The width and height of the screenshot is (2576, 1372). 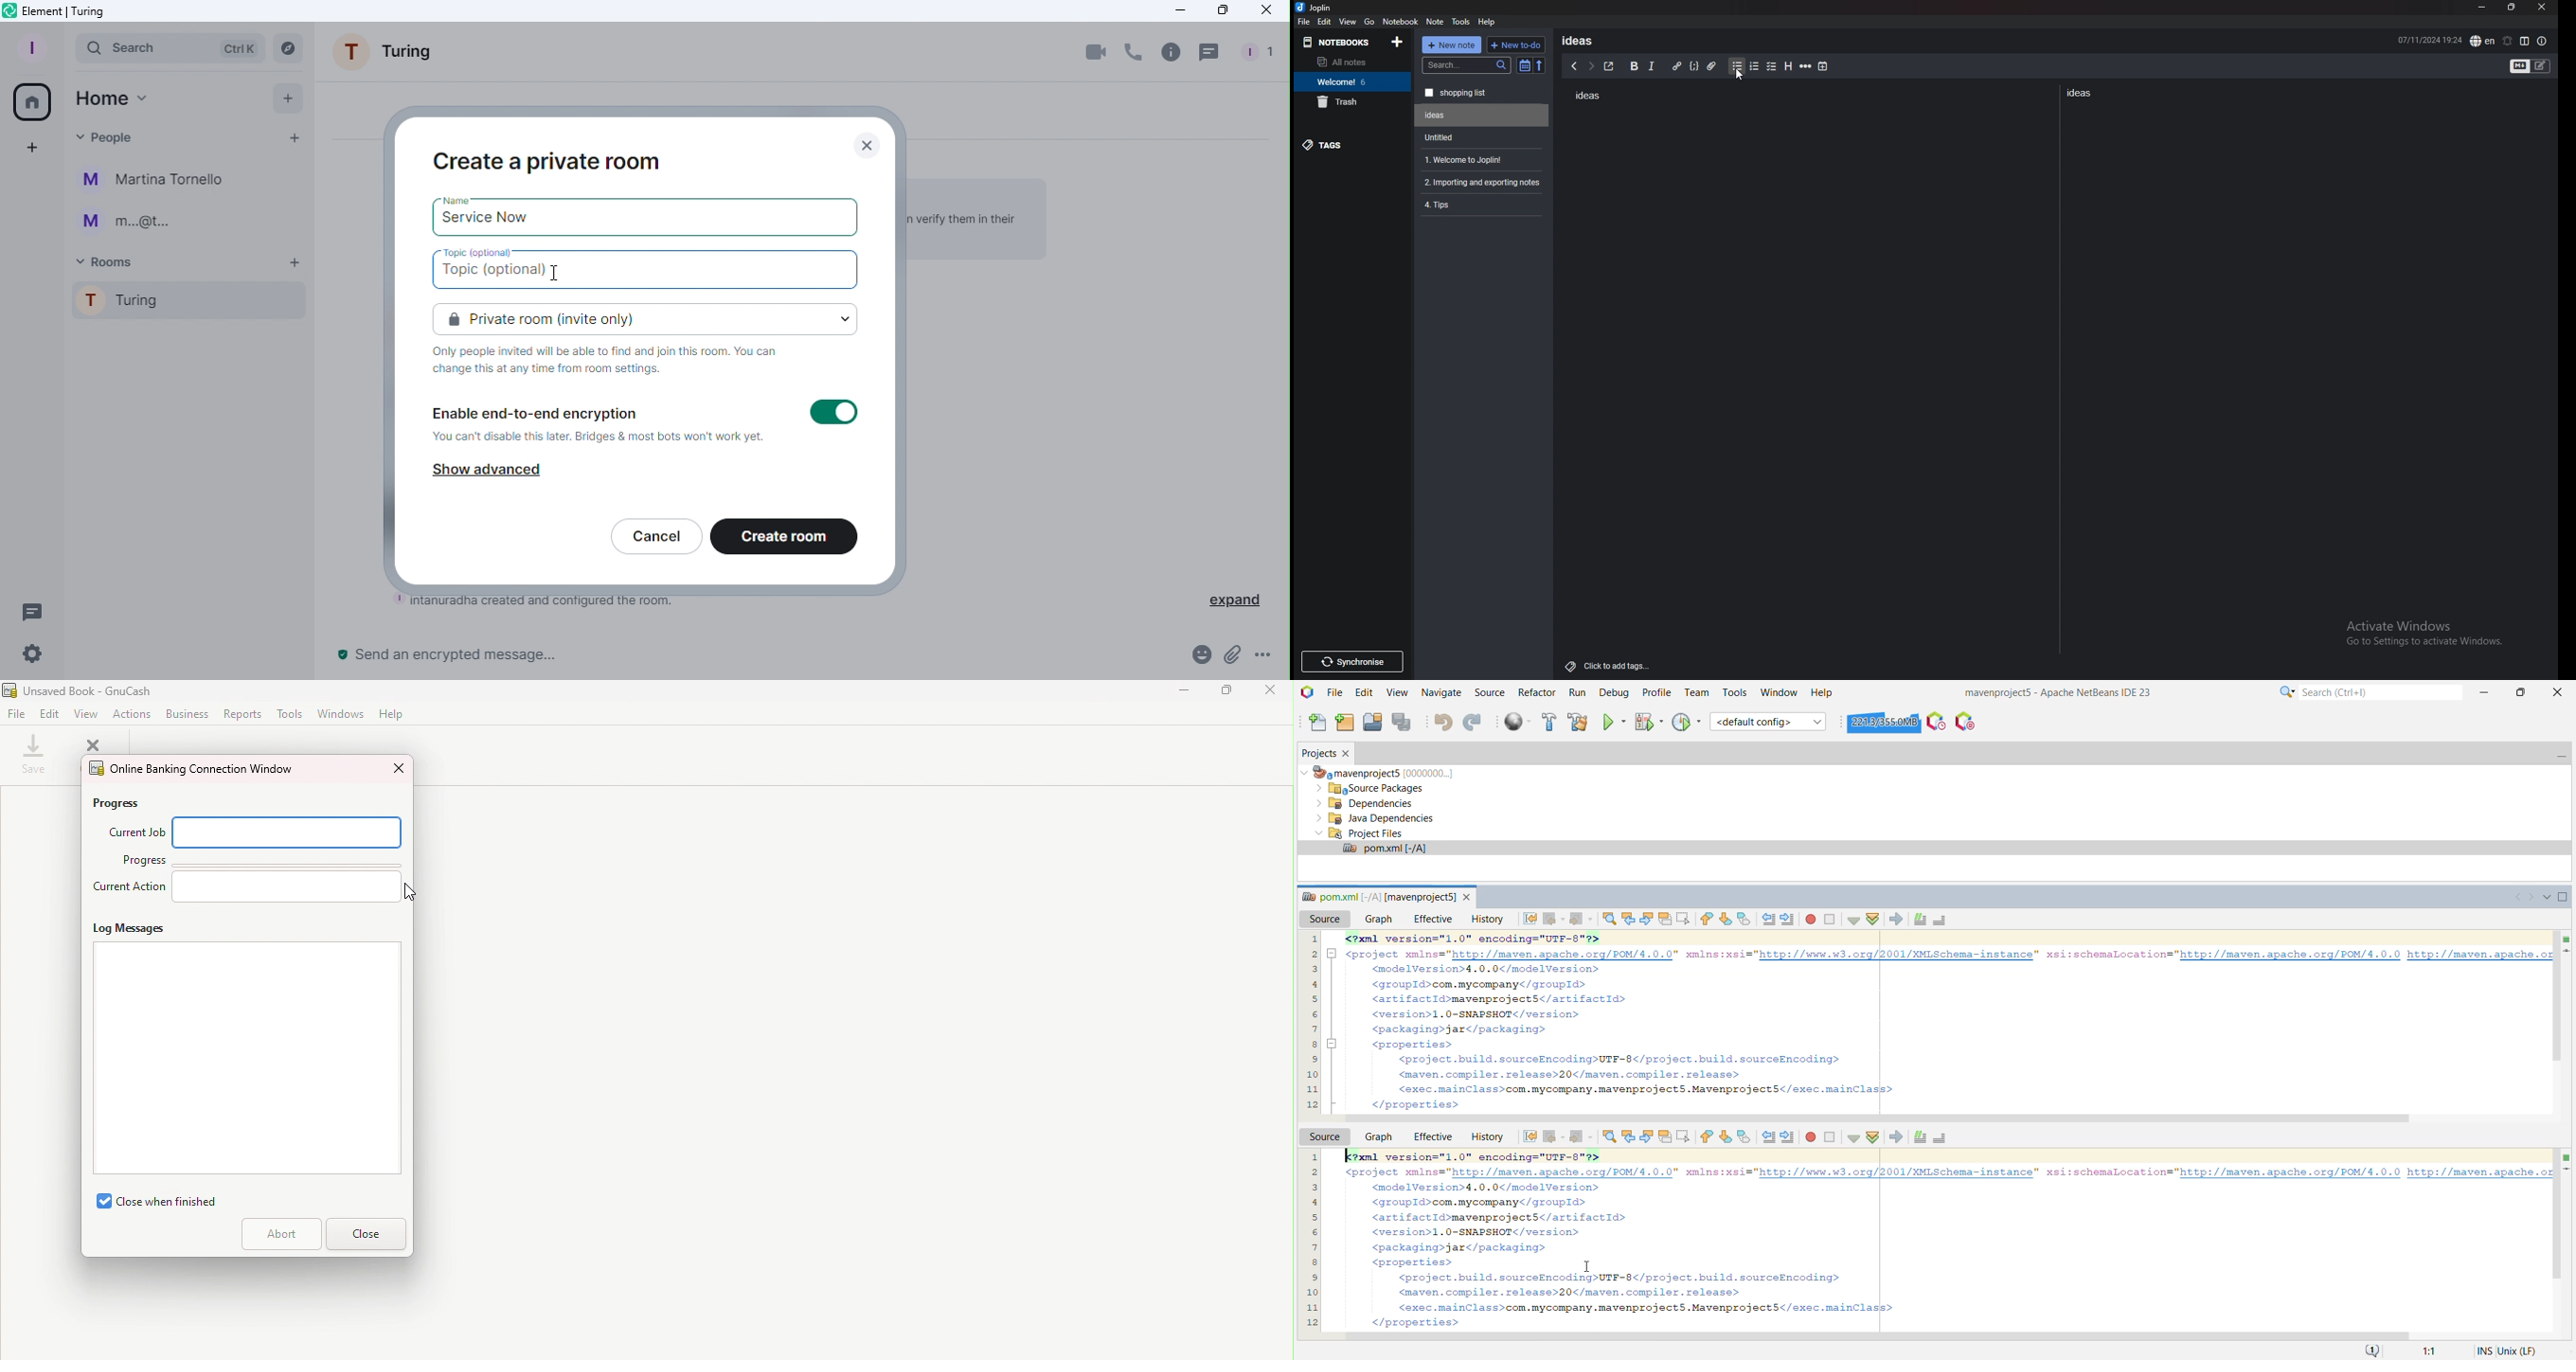 What do you see at coordinates (1340, 42) in the screenshot?
I see `notebooks` at bounding box center [1340, 42].